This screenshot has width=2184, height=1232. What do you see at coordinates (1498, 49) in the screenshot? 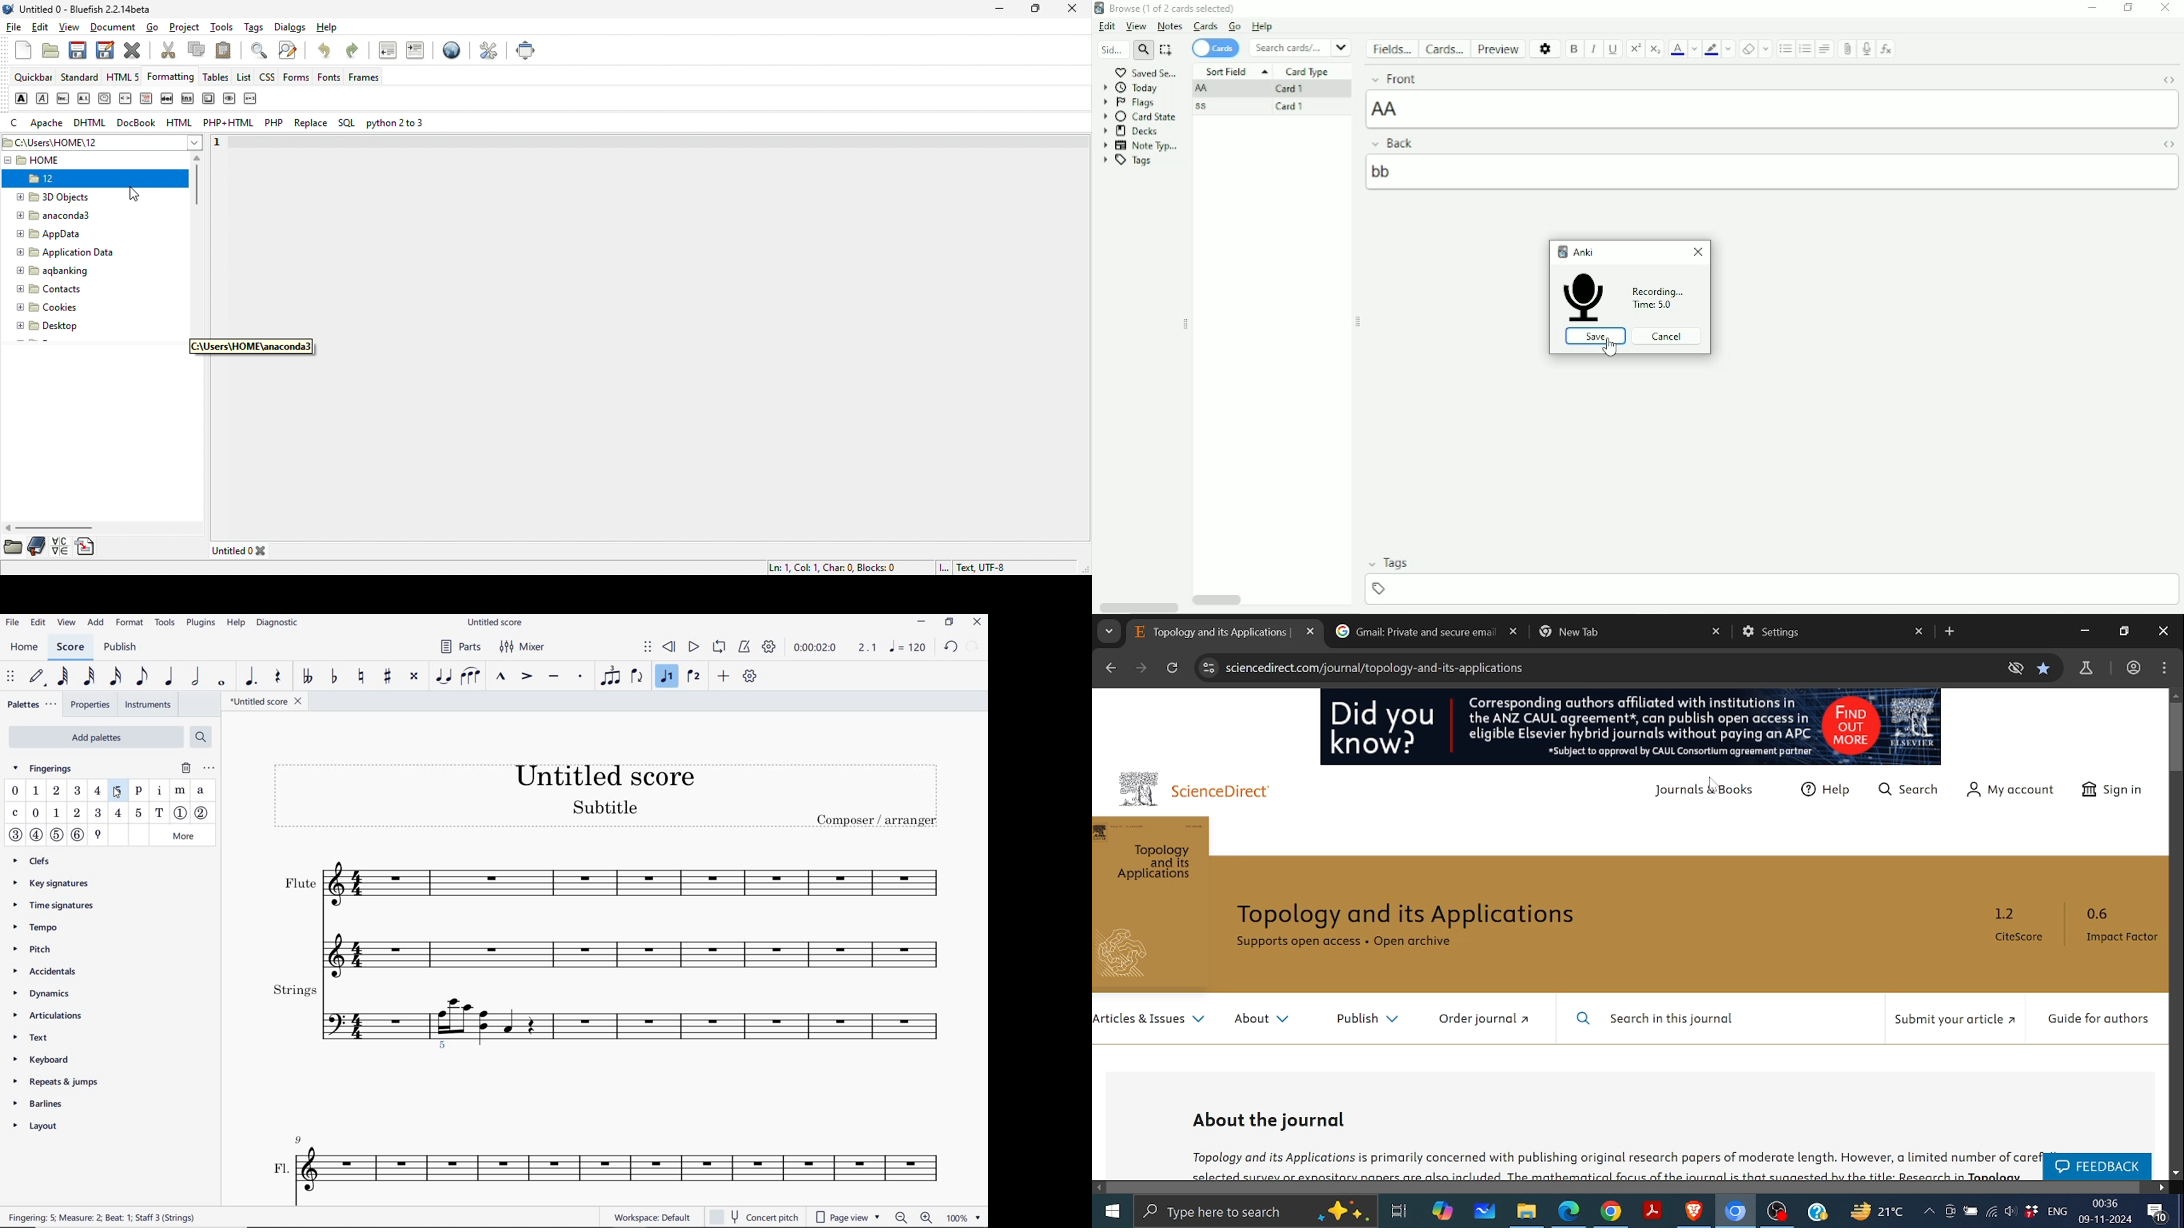
I see `Preview` at bounding box center [1498, 49].